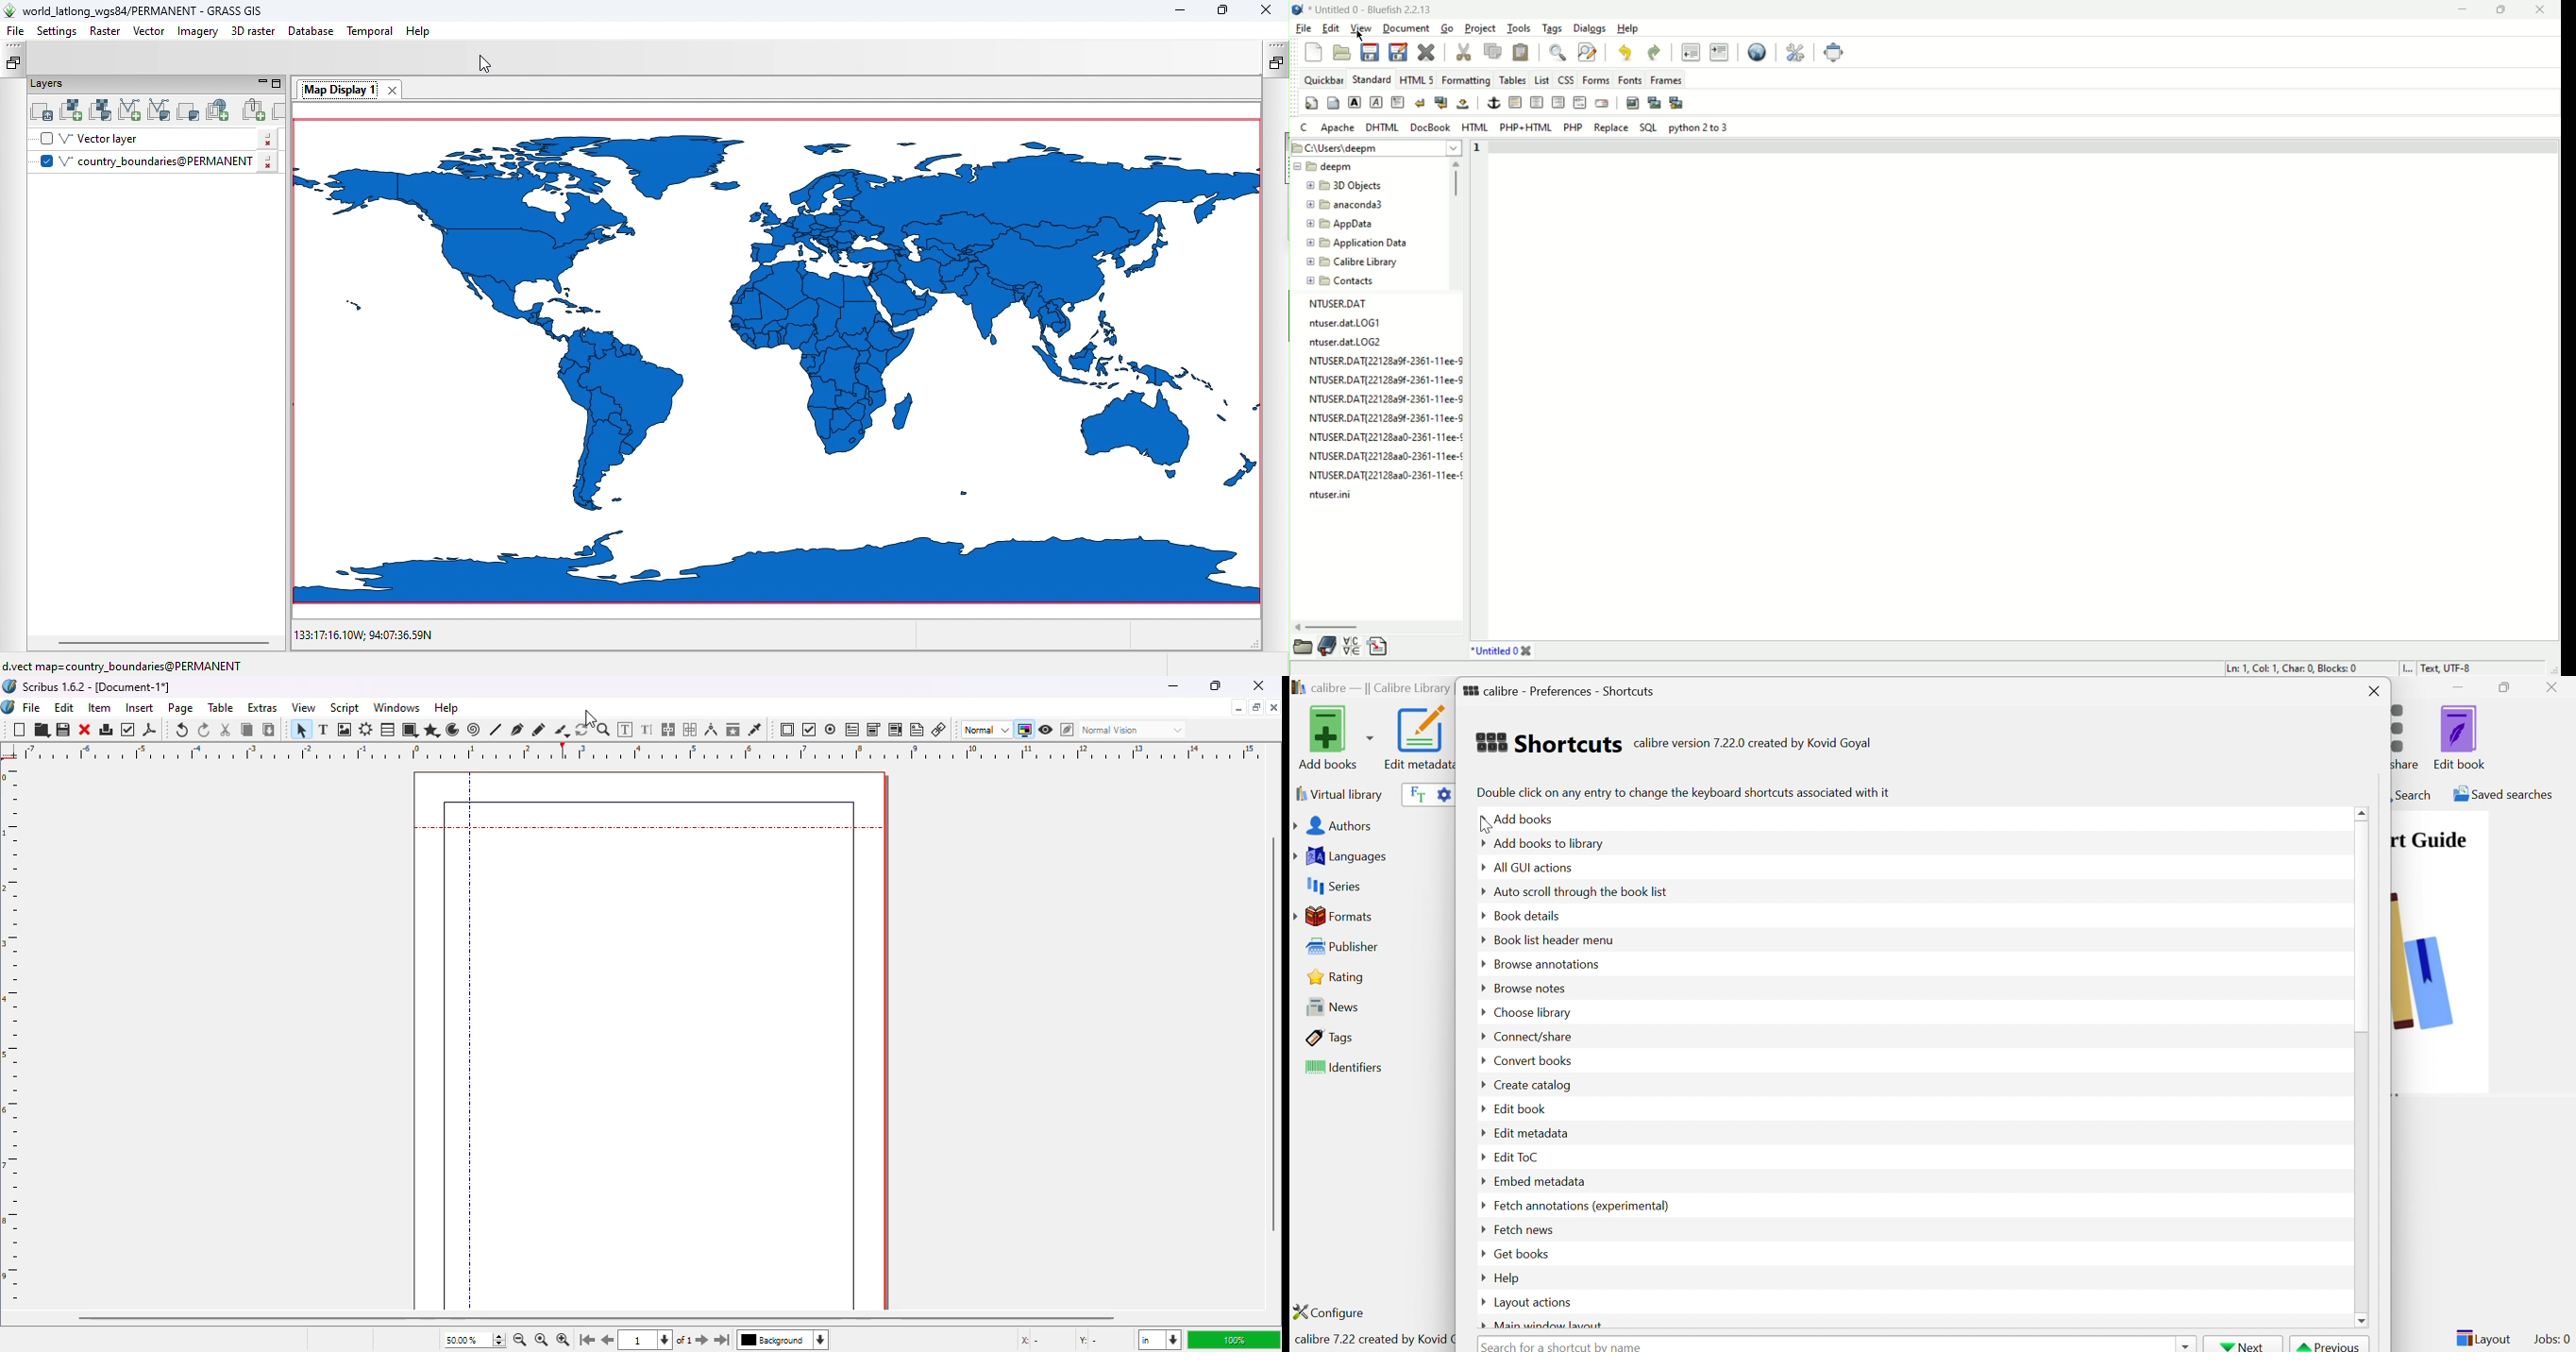 This screenshot has height=1372, width=2576. What do you see at coordinates (2459, 686) in the screenshot?
I see `Minimize` at bounding box center [2459, 686].